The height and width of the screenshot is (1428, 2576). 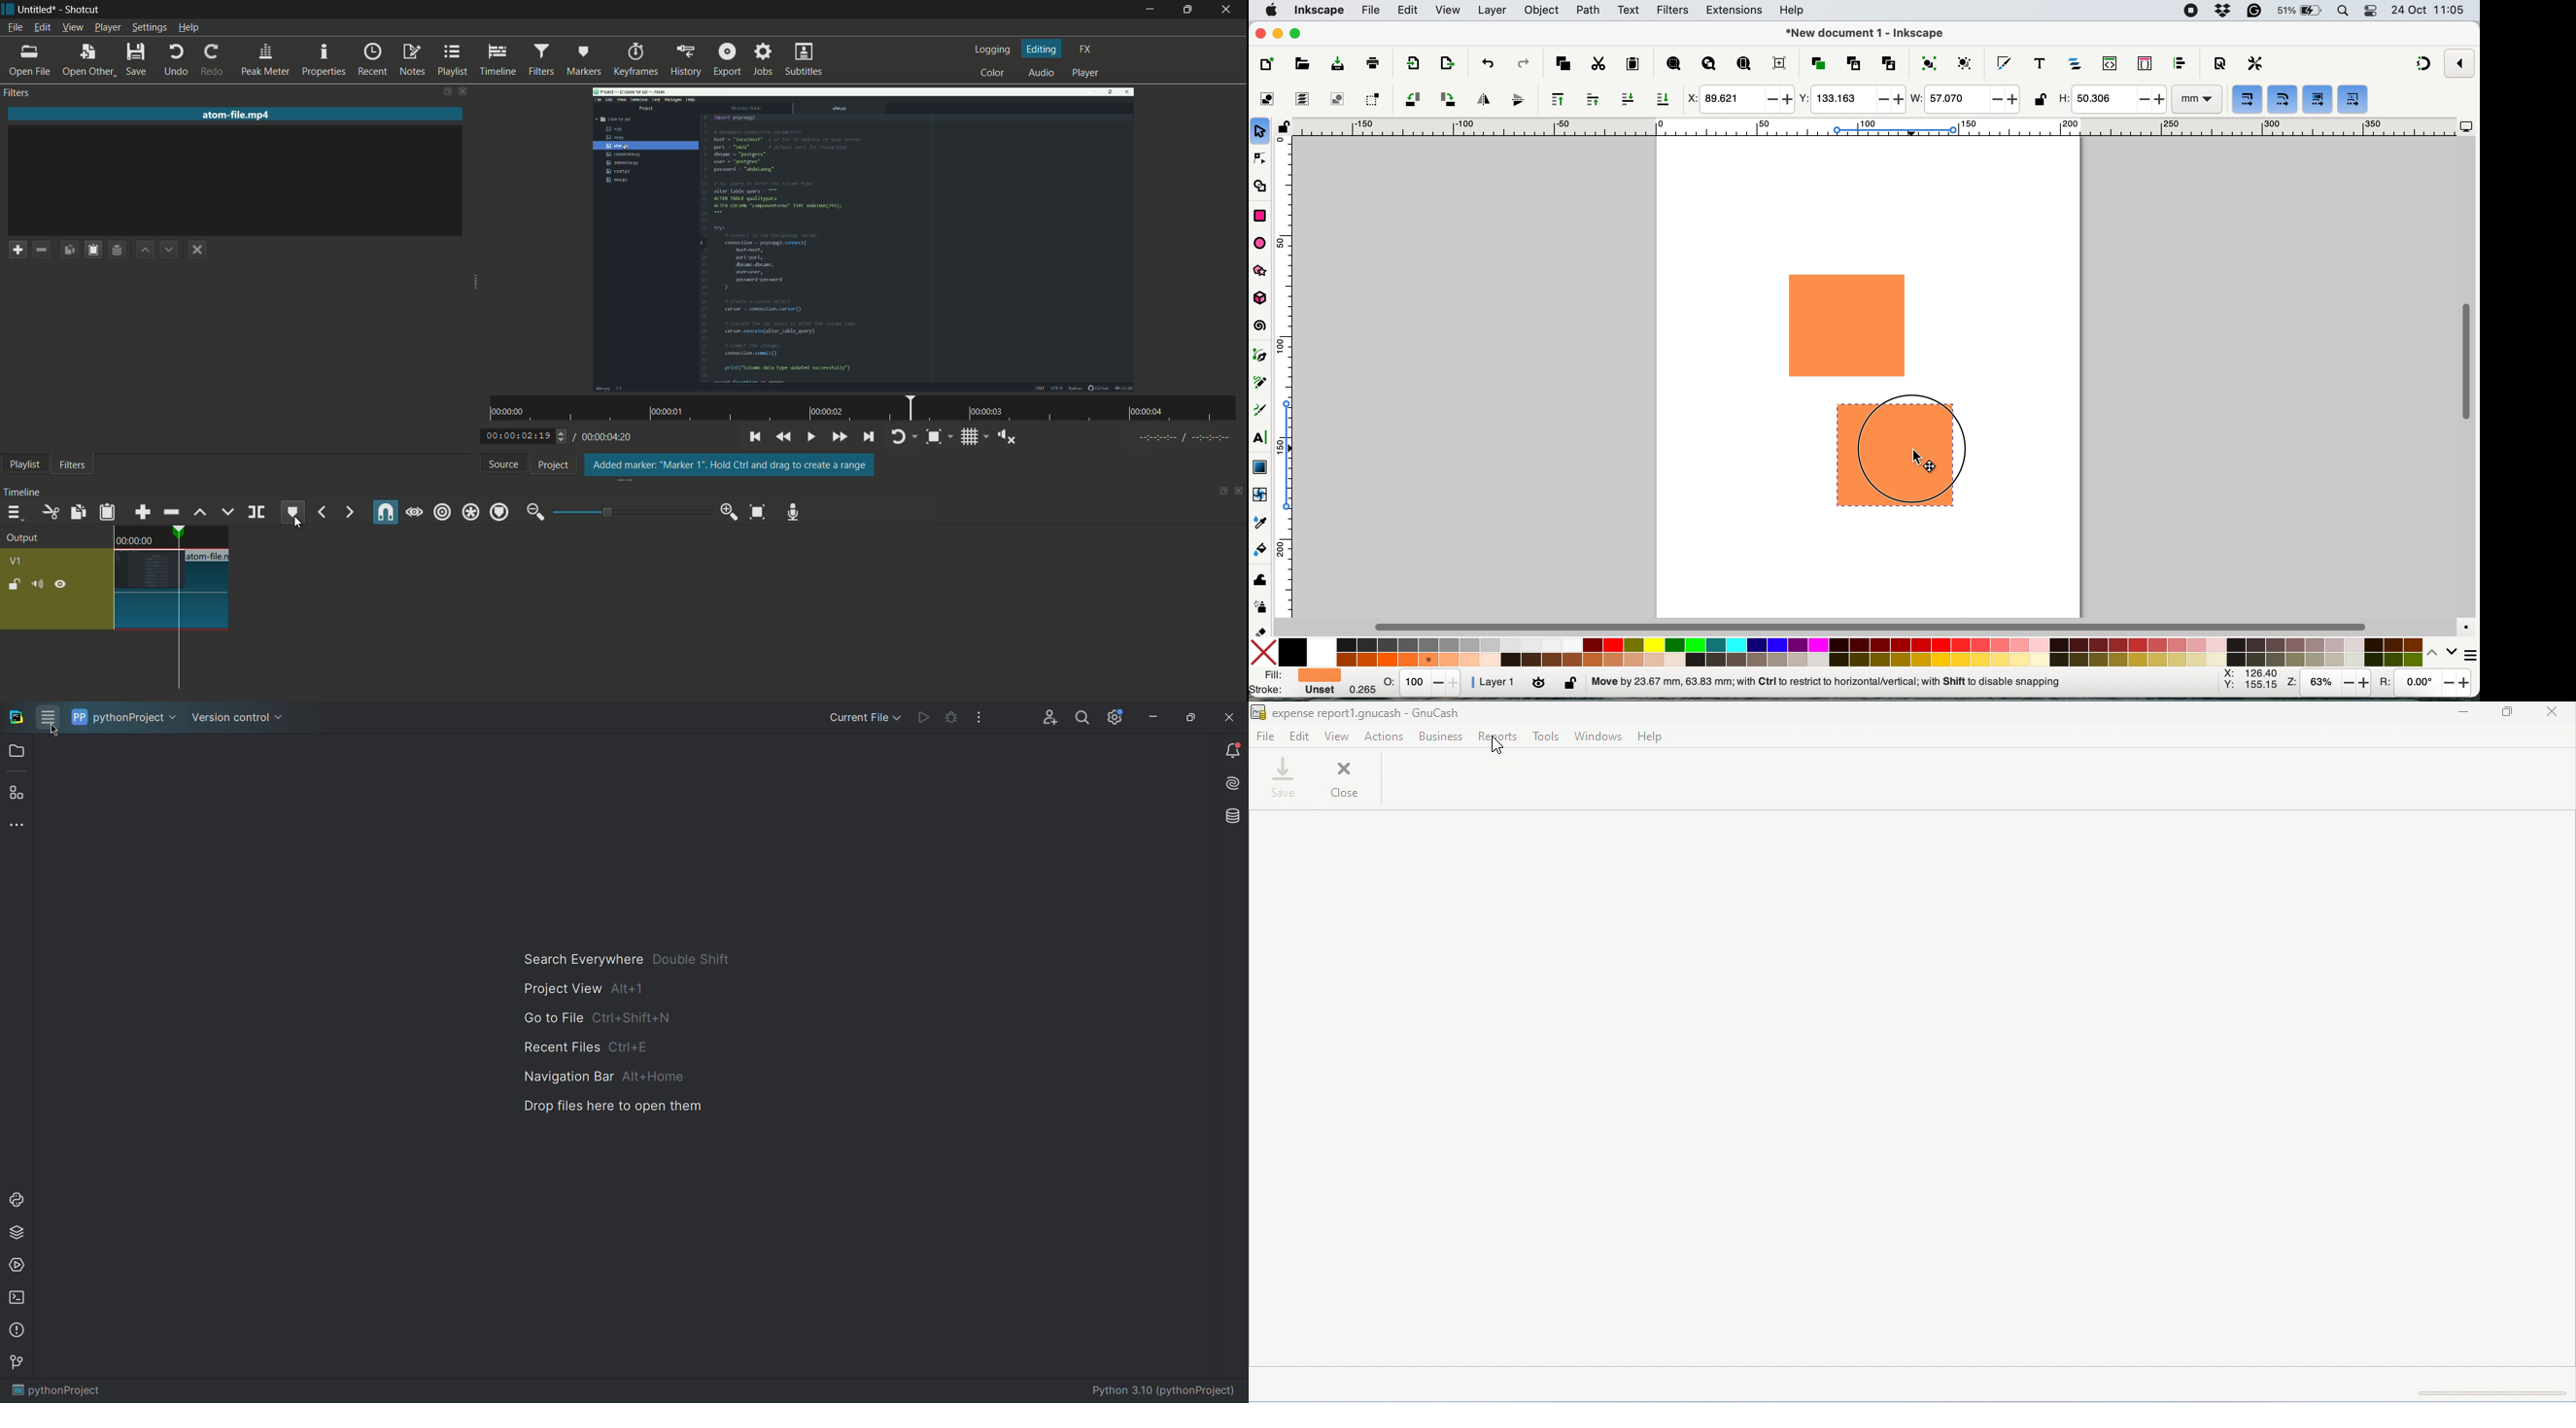 I want to click on hide, so click(x=62, y=584).